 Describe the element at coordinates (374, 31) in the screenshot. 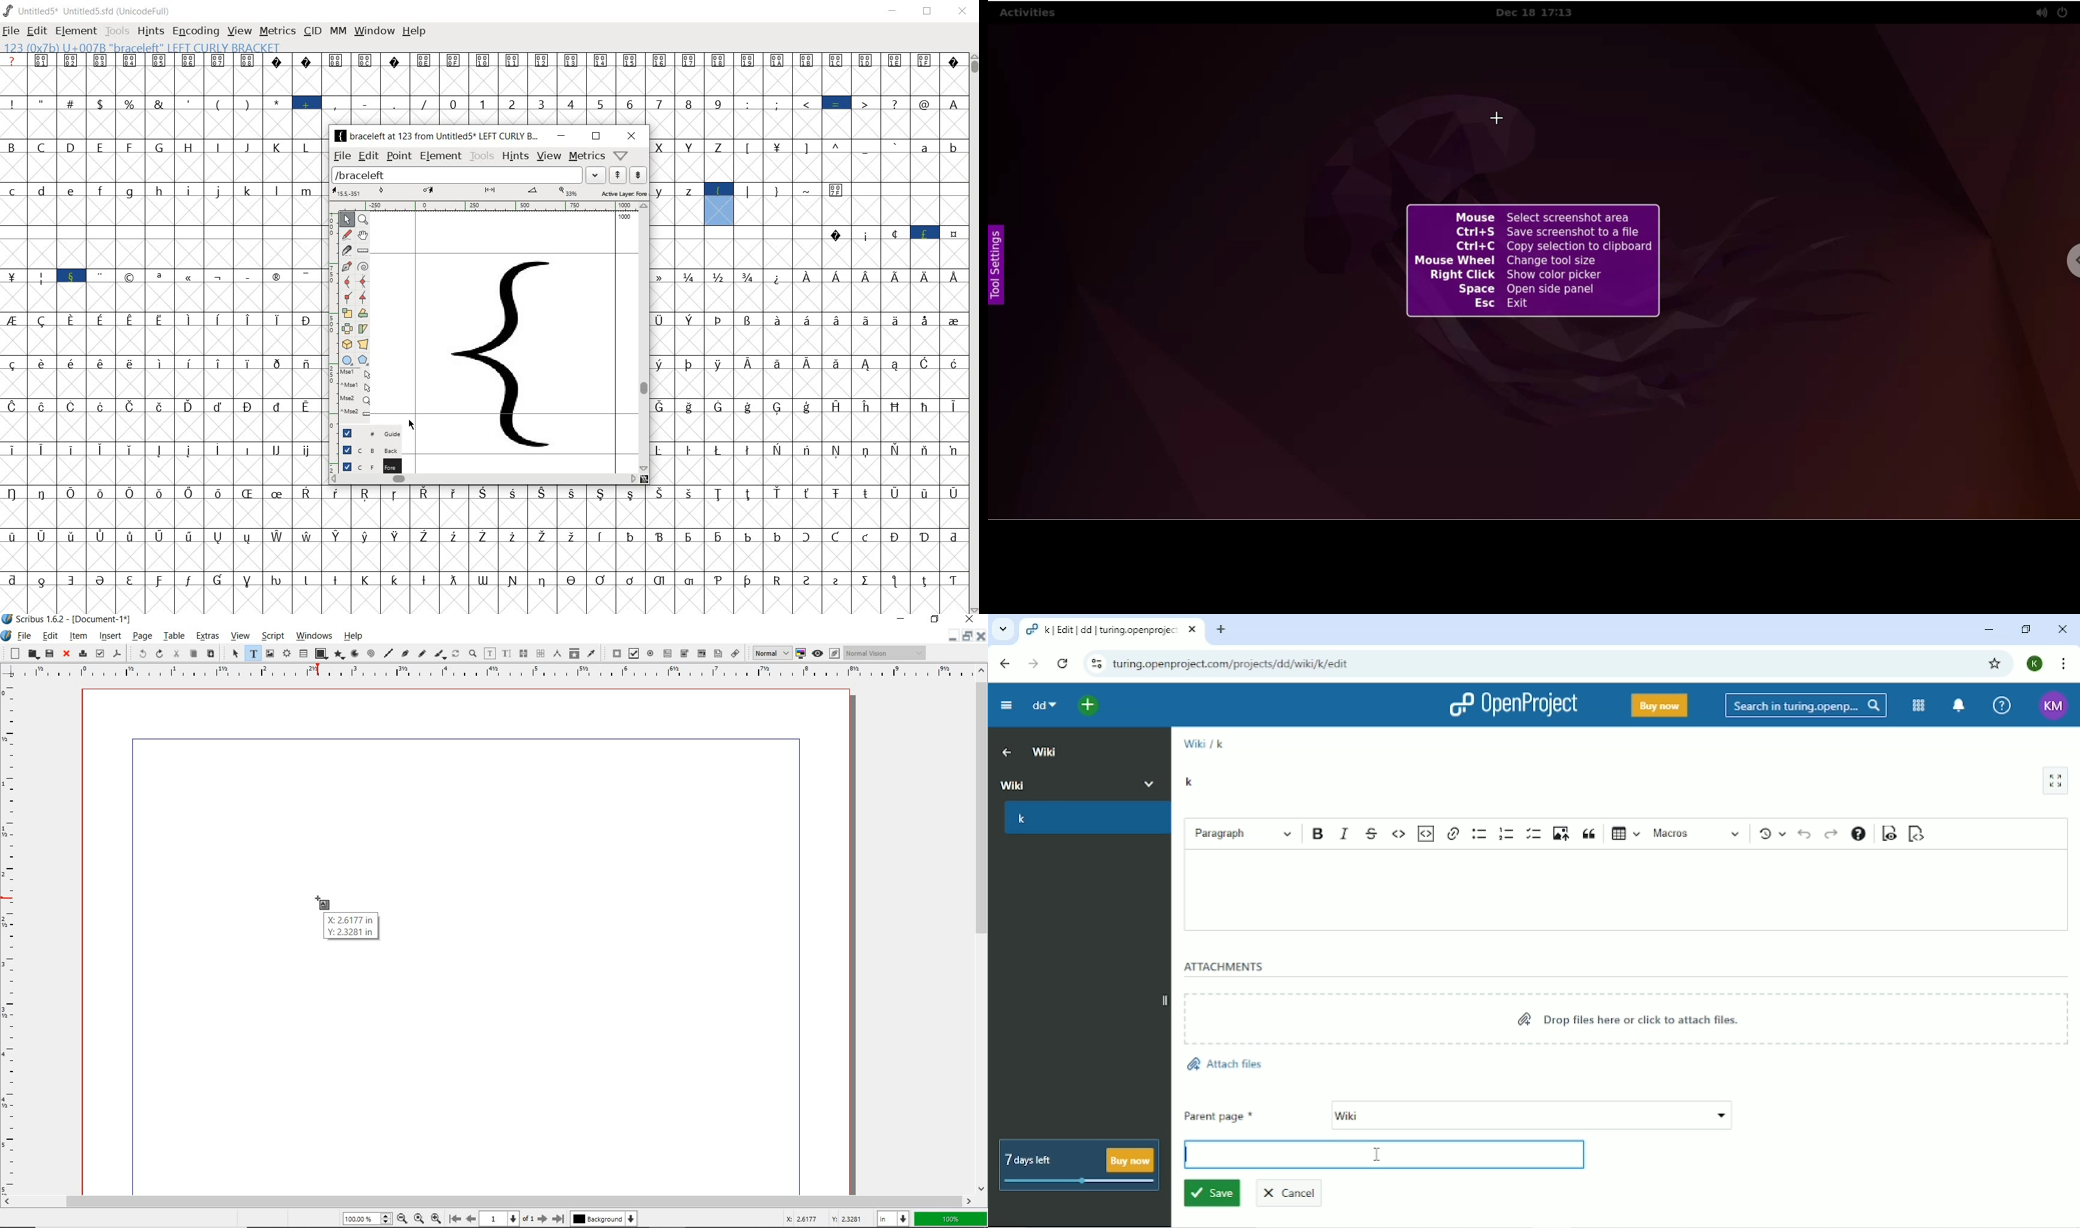

I see `window` at that location.